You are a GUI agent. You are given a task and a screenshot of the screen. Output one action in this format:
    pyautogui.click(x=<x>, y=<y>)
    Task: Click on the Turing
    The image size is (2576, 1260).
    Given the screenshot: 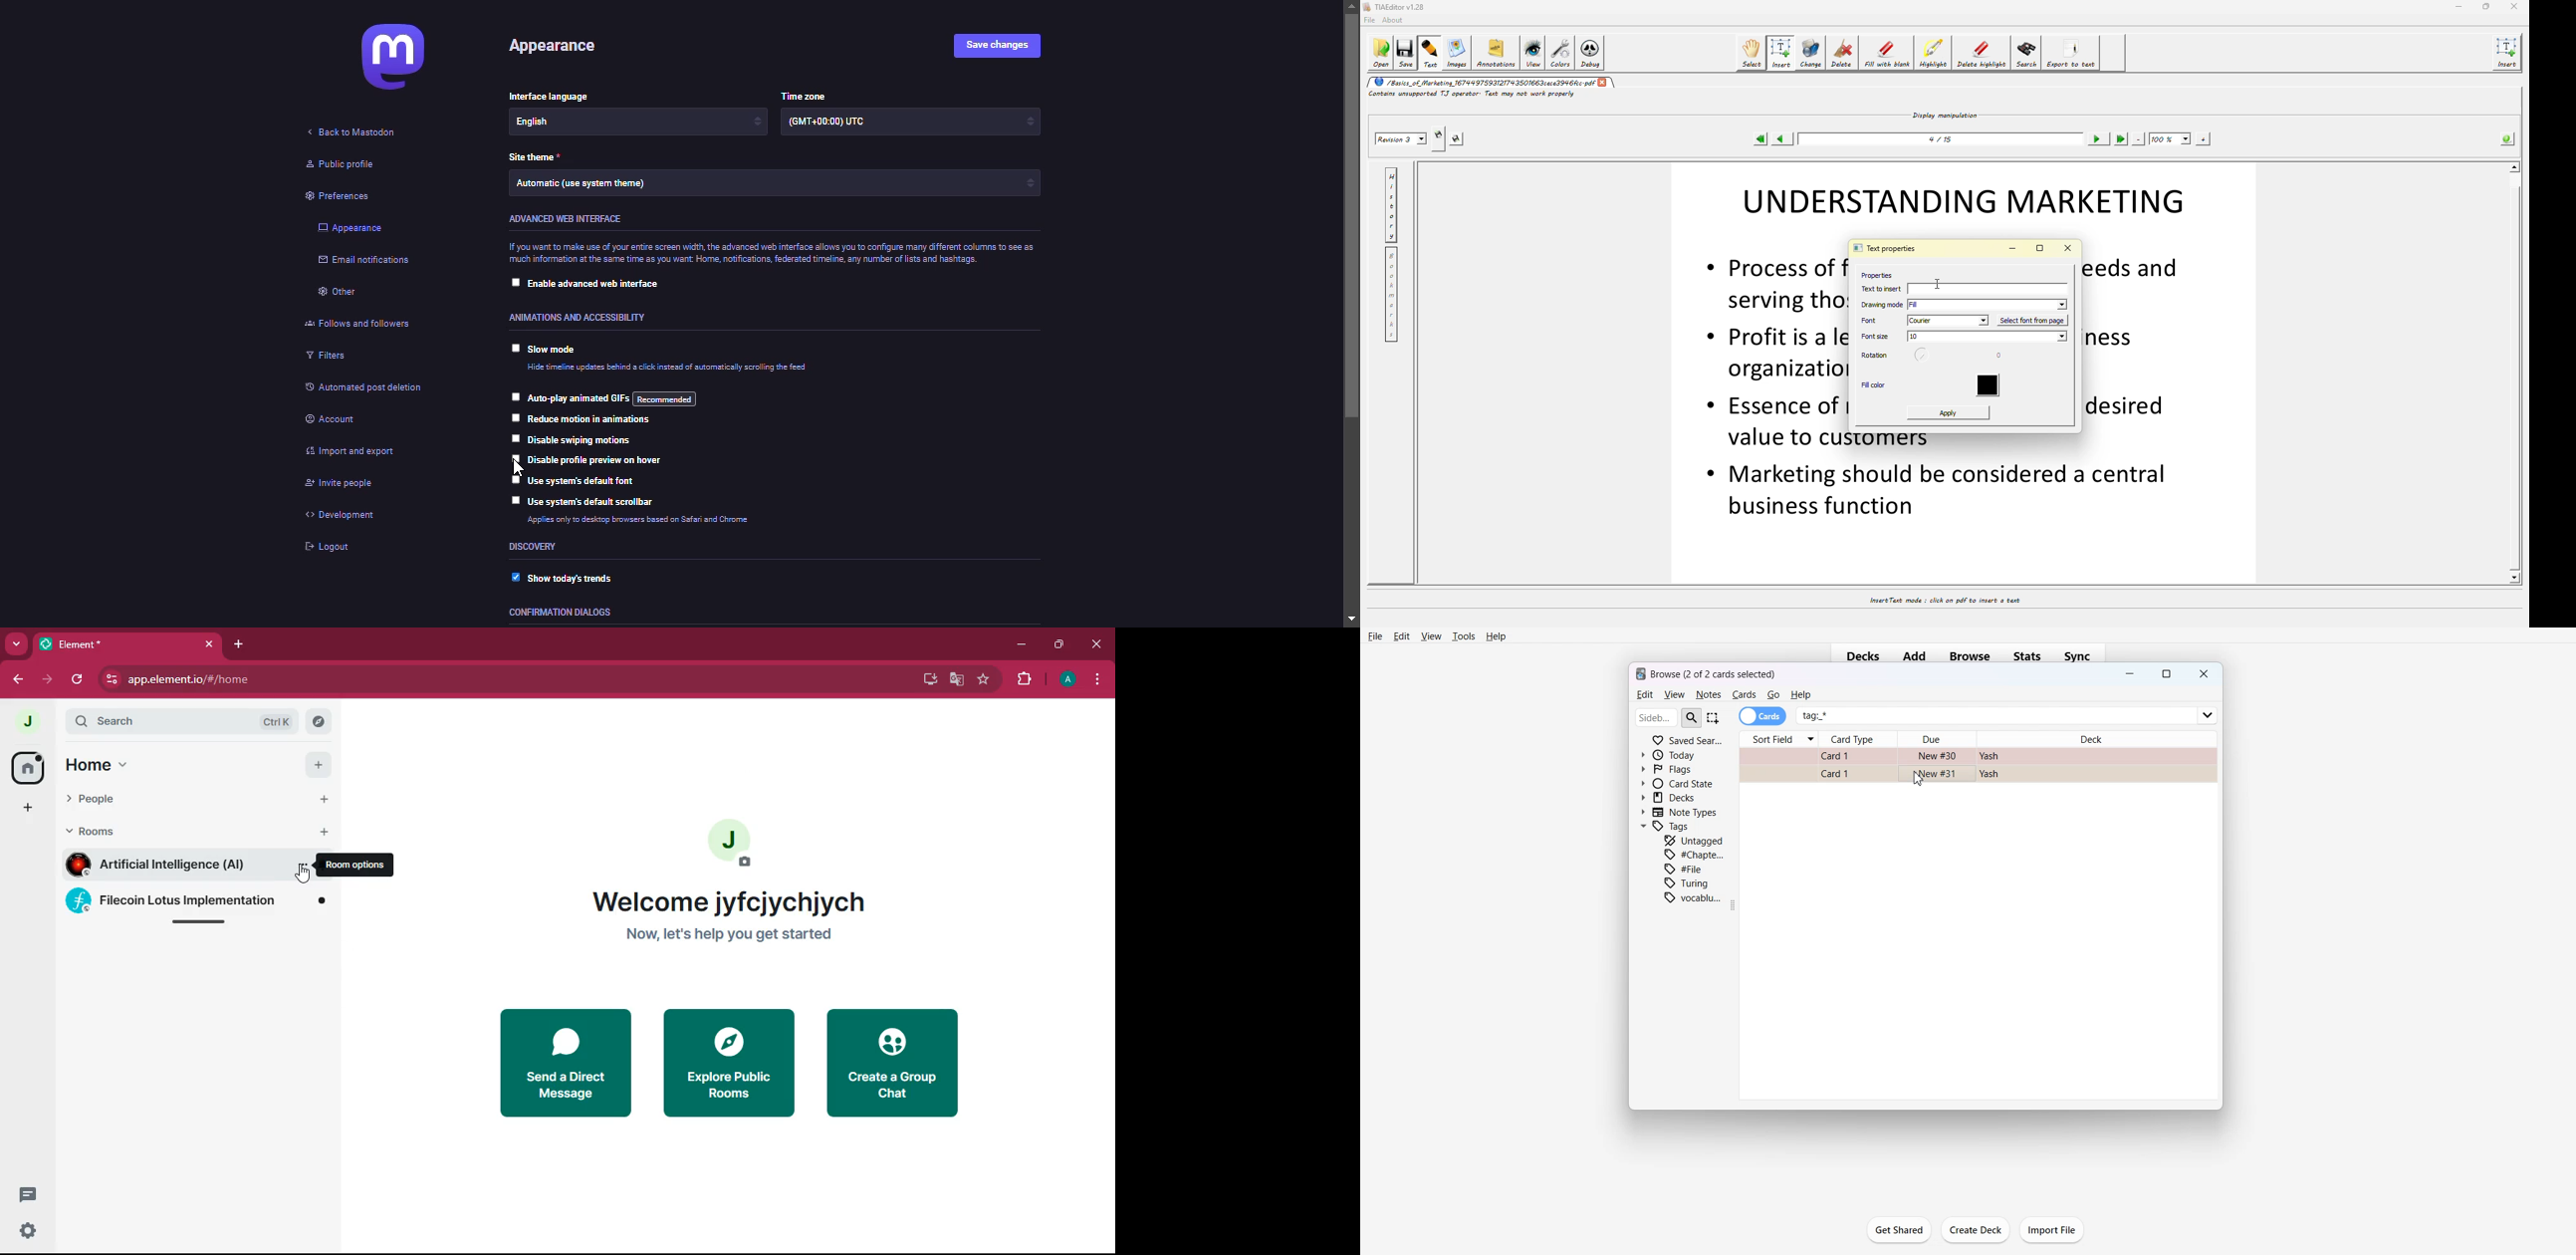 What is the action you would take?
    pyautogui.click(x=1687, y=883)
    